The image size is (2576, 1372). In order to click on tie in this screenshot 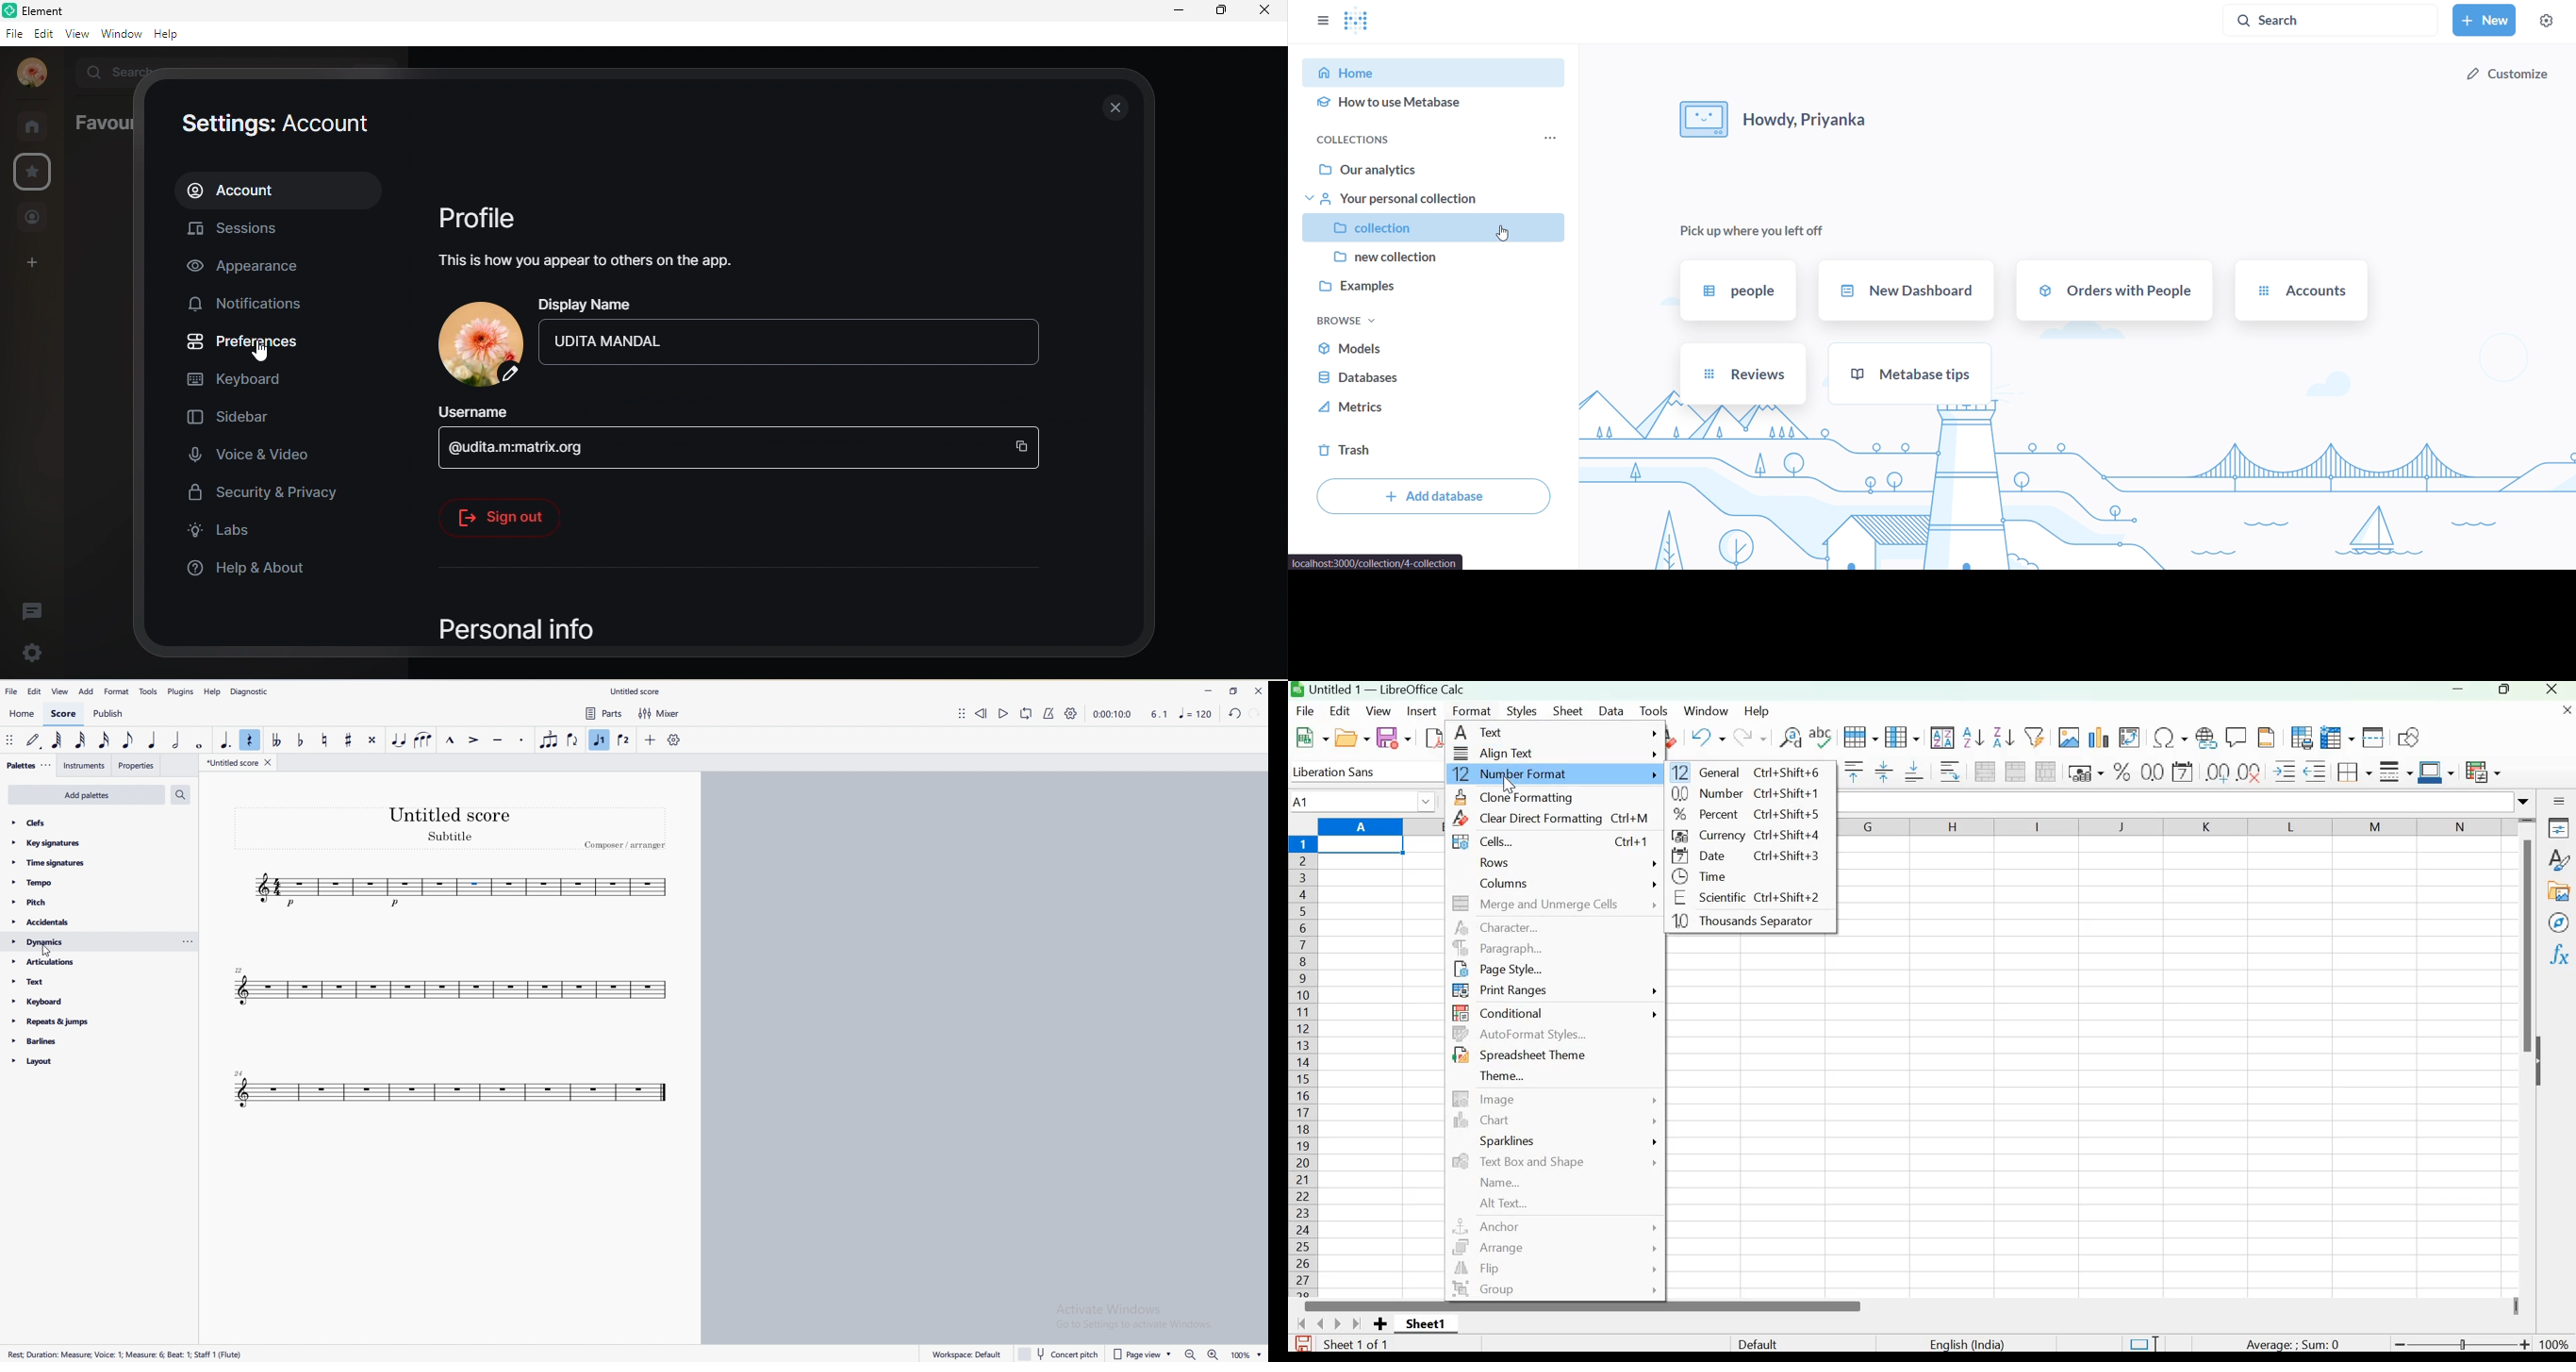, I will do `click(399, 741)`.